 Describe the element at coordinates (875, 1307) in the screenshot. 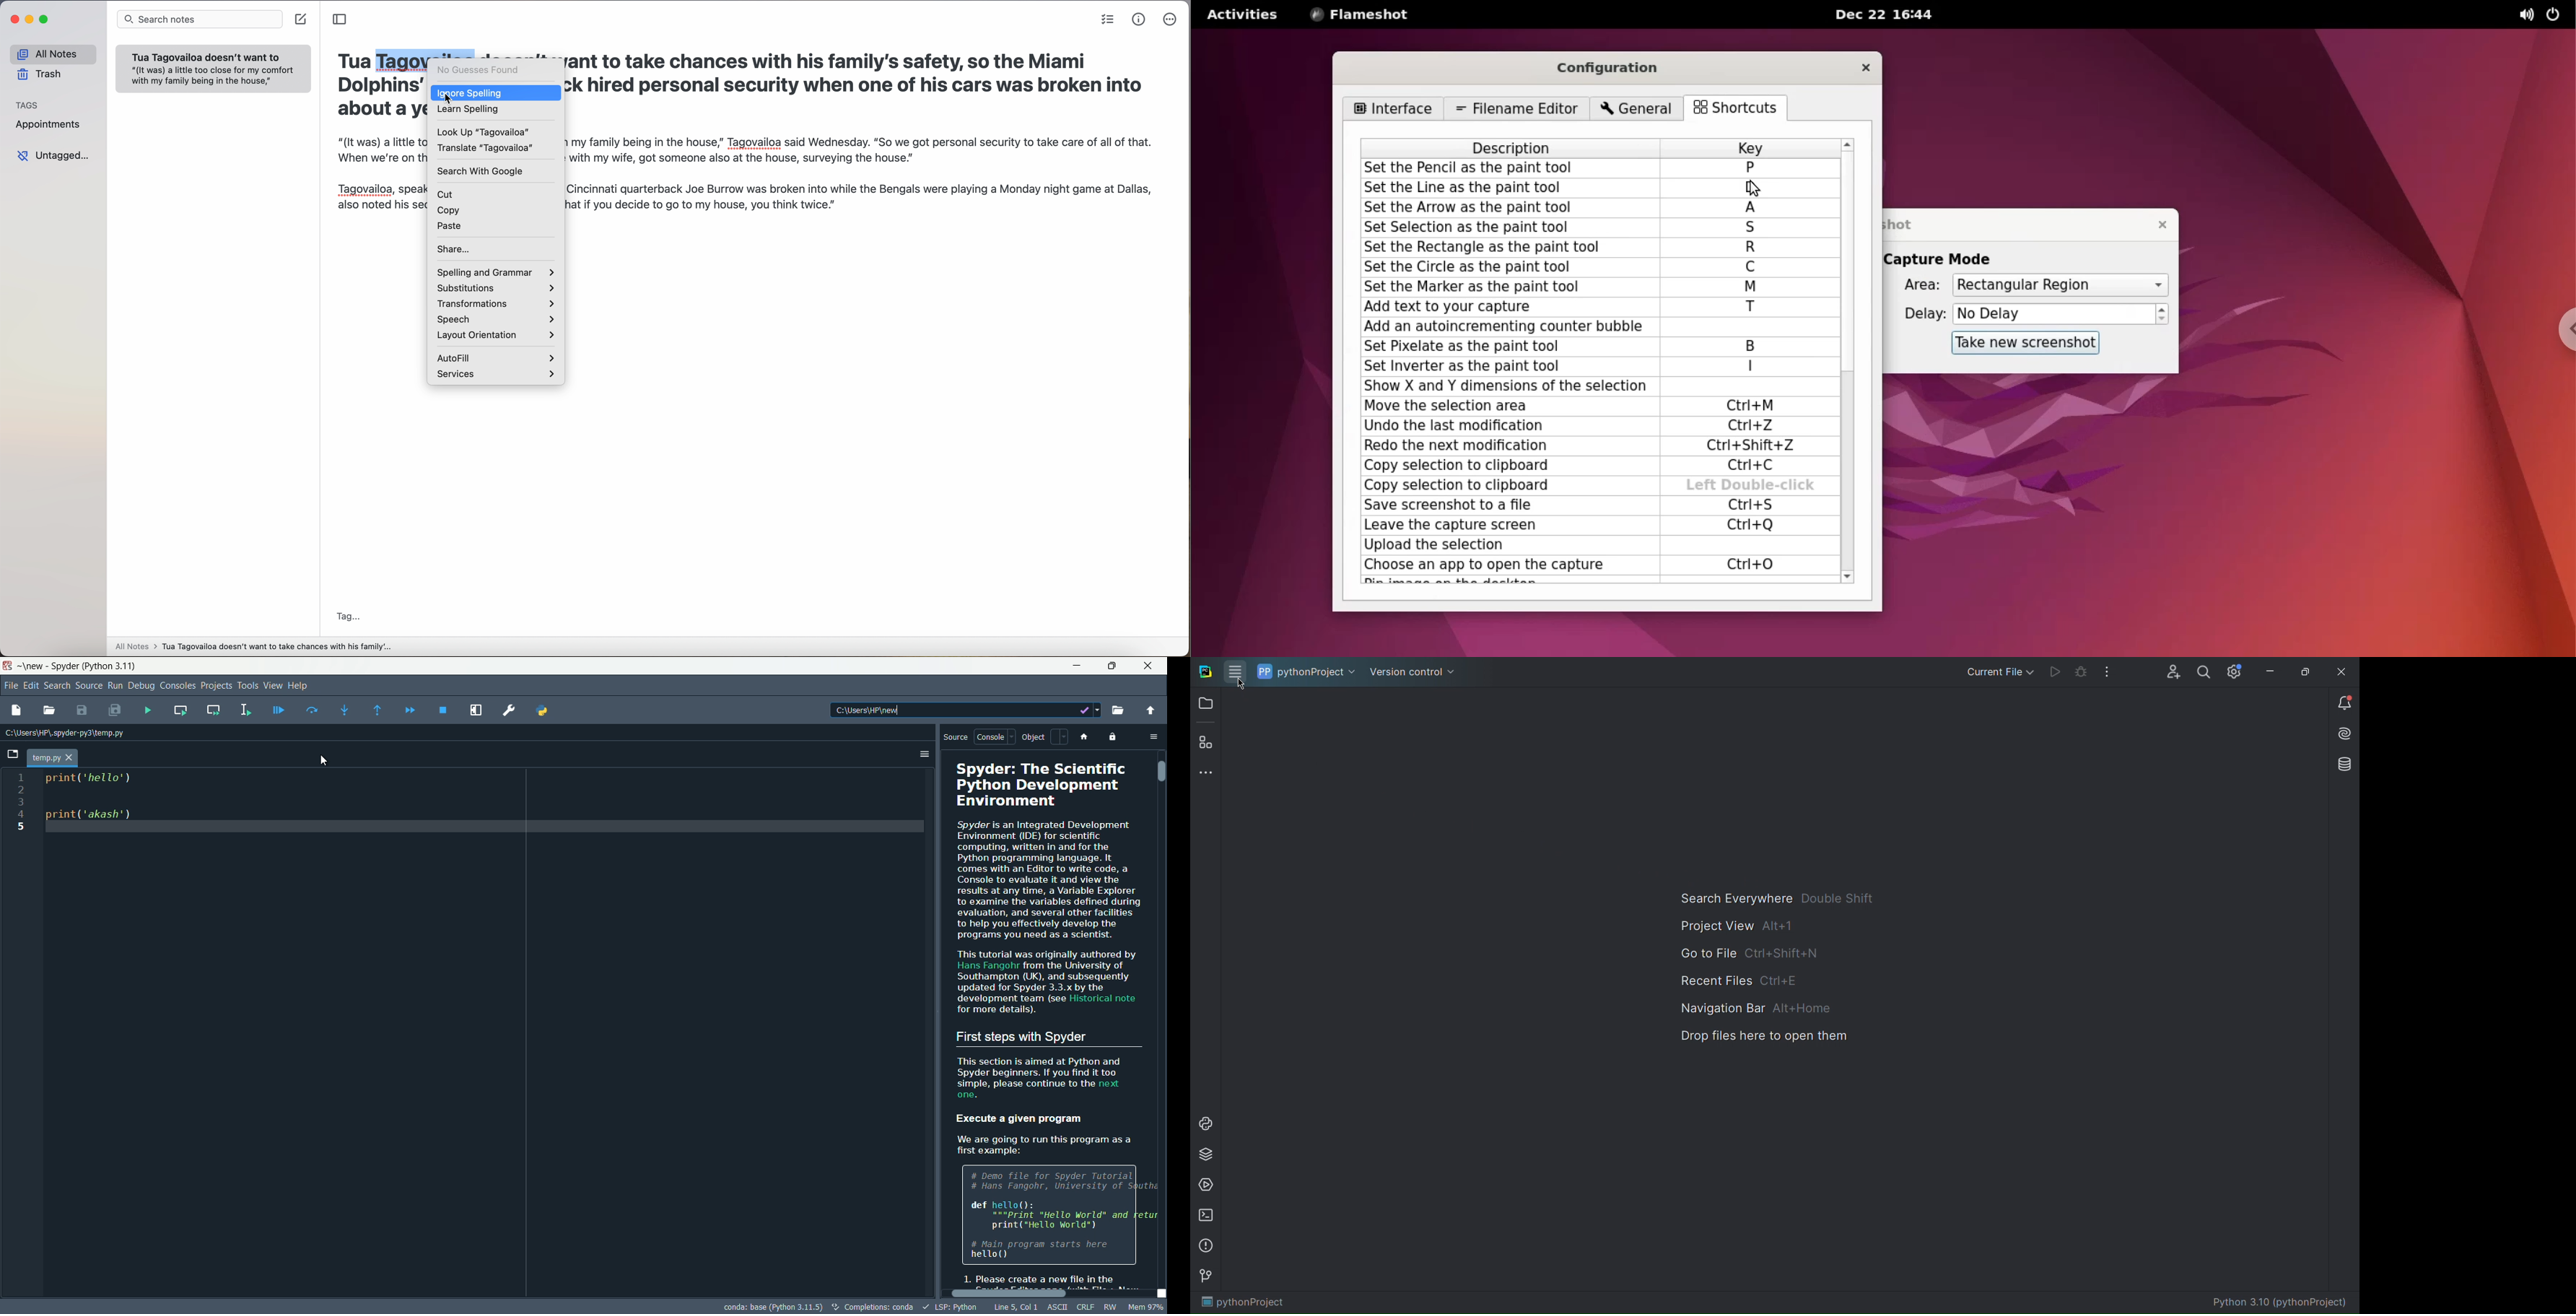

I see `completions:conda` at that location.